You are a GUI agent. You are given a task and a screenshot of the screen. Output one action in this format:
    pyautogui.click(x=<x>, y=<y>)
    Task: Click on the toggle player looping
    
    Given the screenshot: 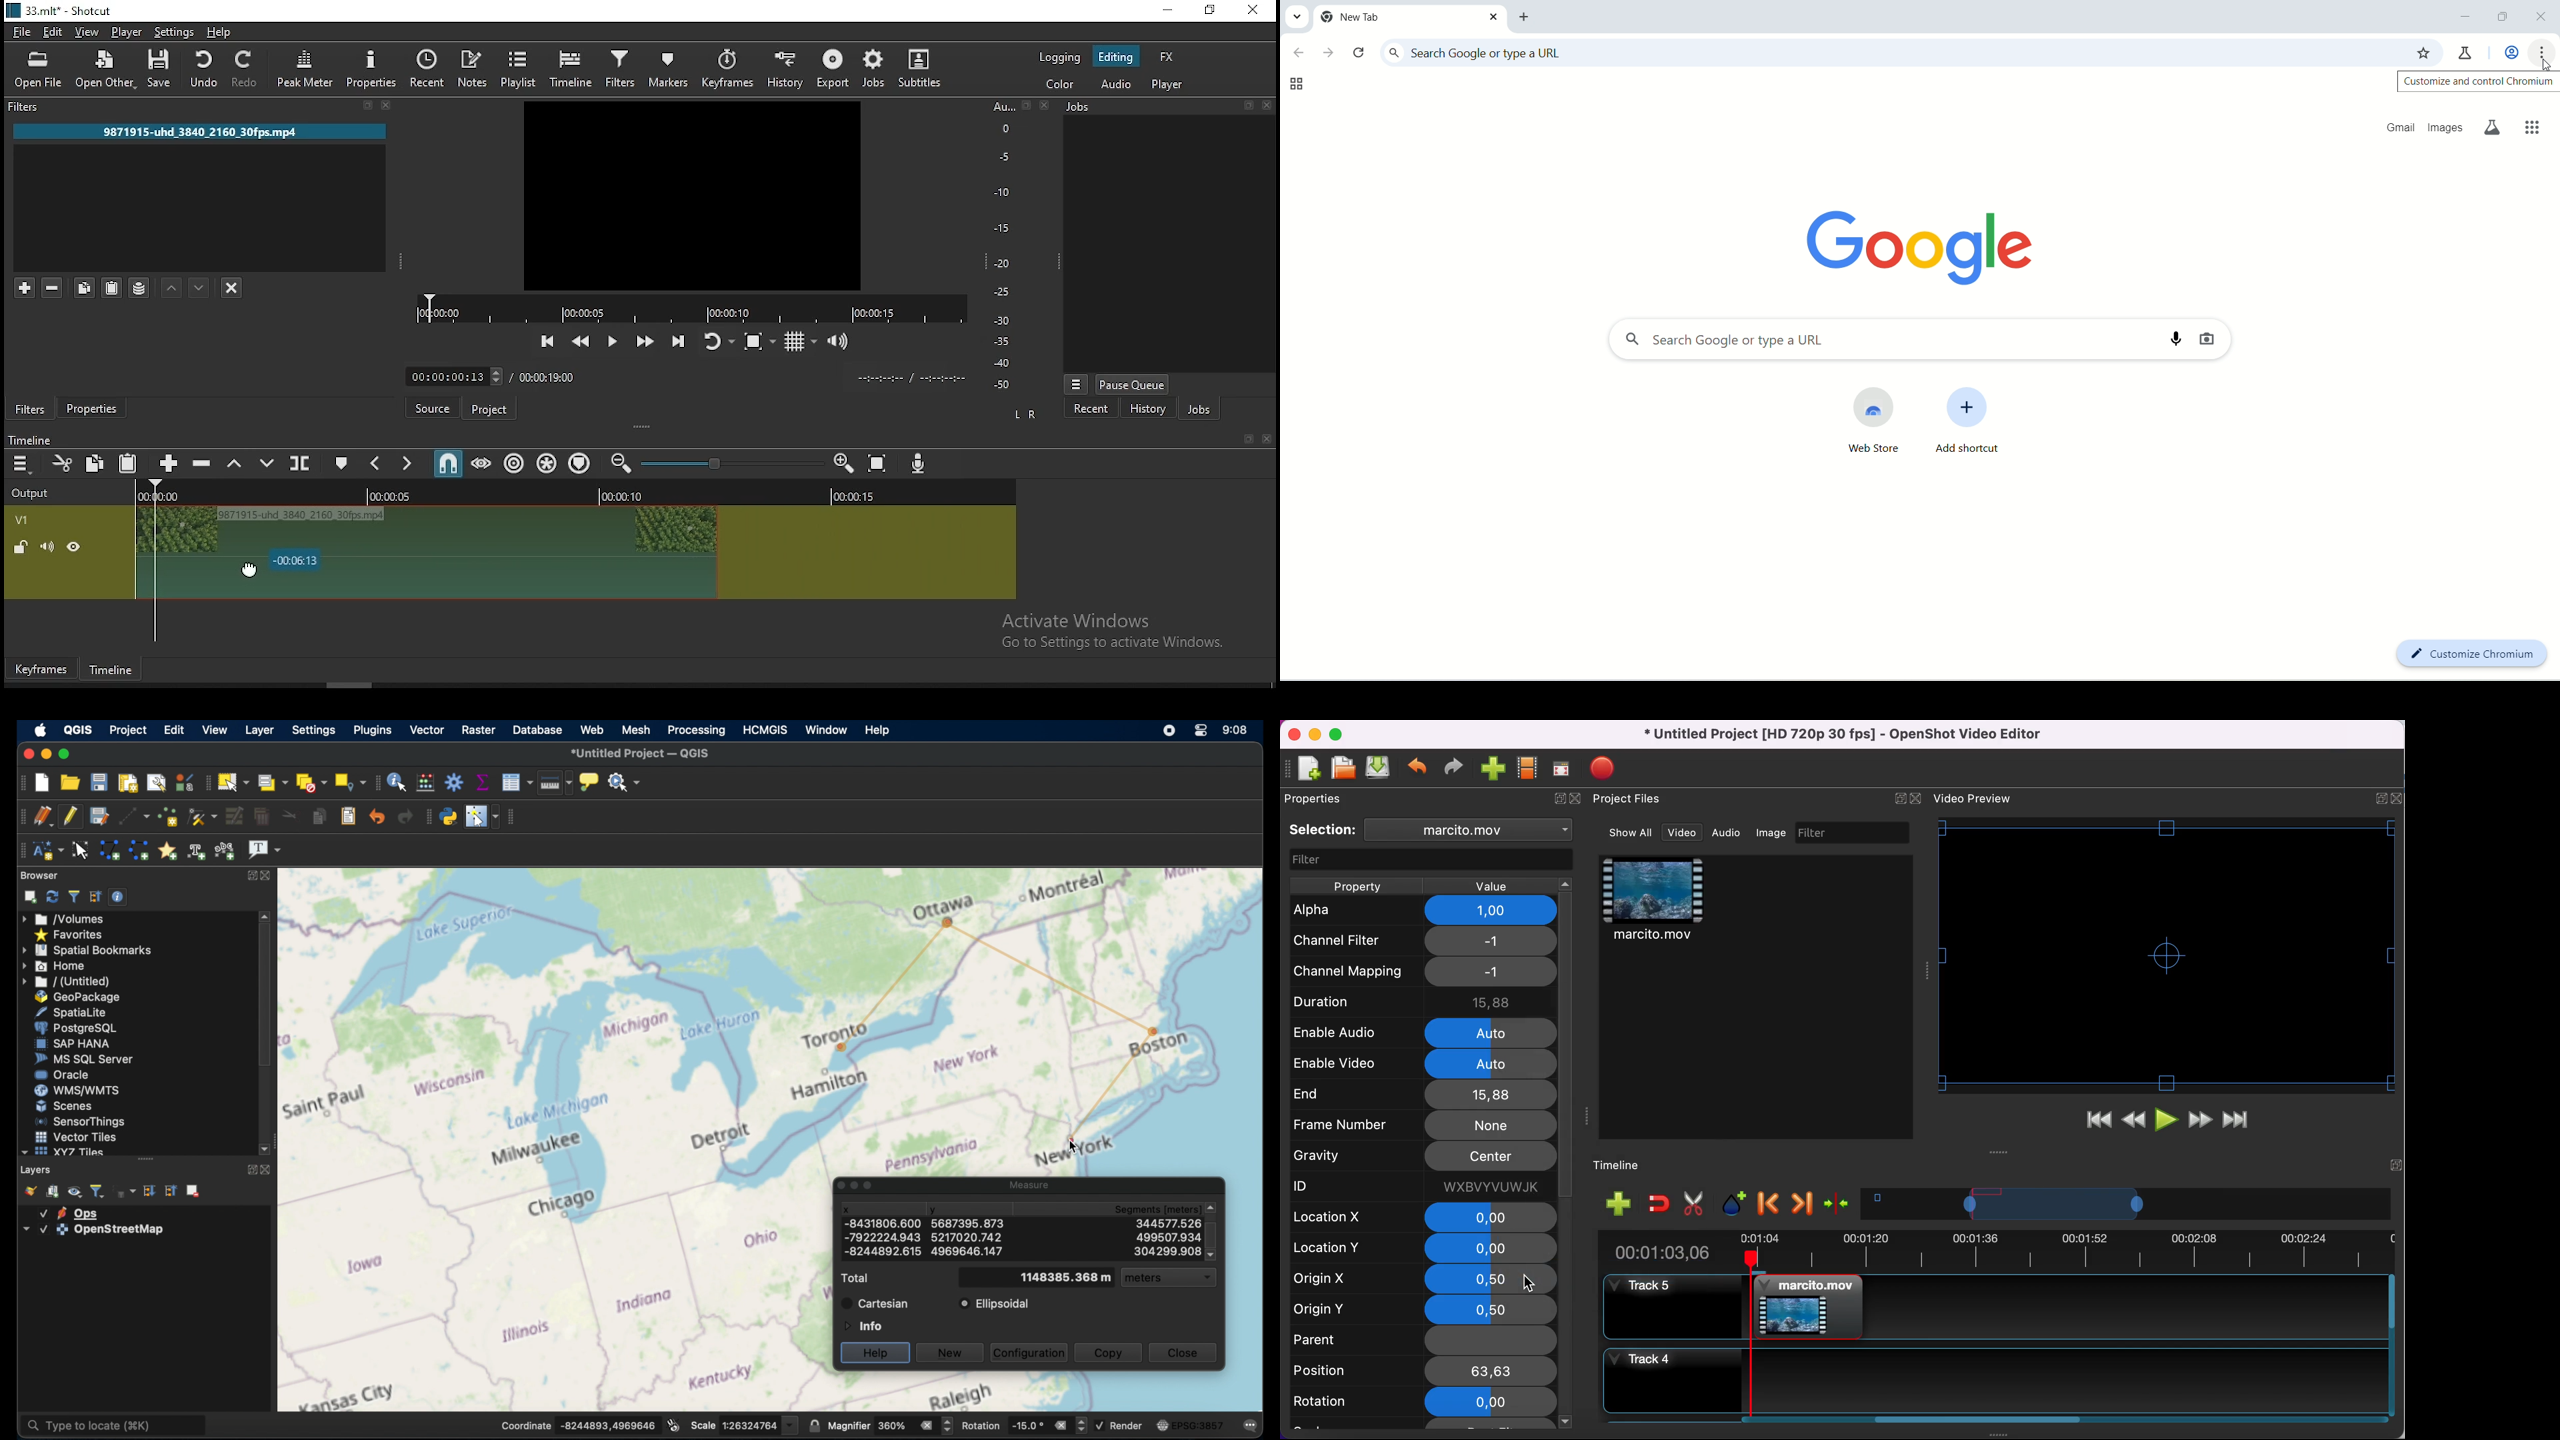 What is the action you would take?
    pyautogui.click(x=717, y=342)
    